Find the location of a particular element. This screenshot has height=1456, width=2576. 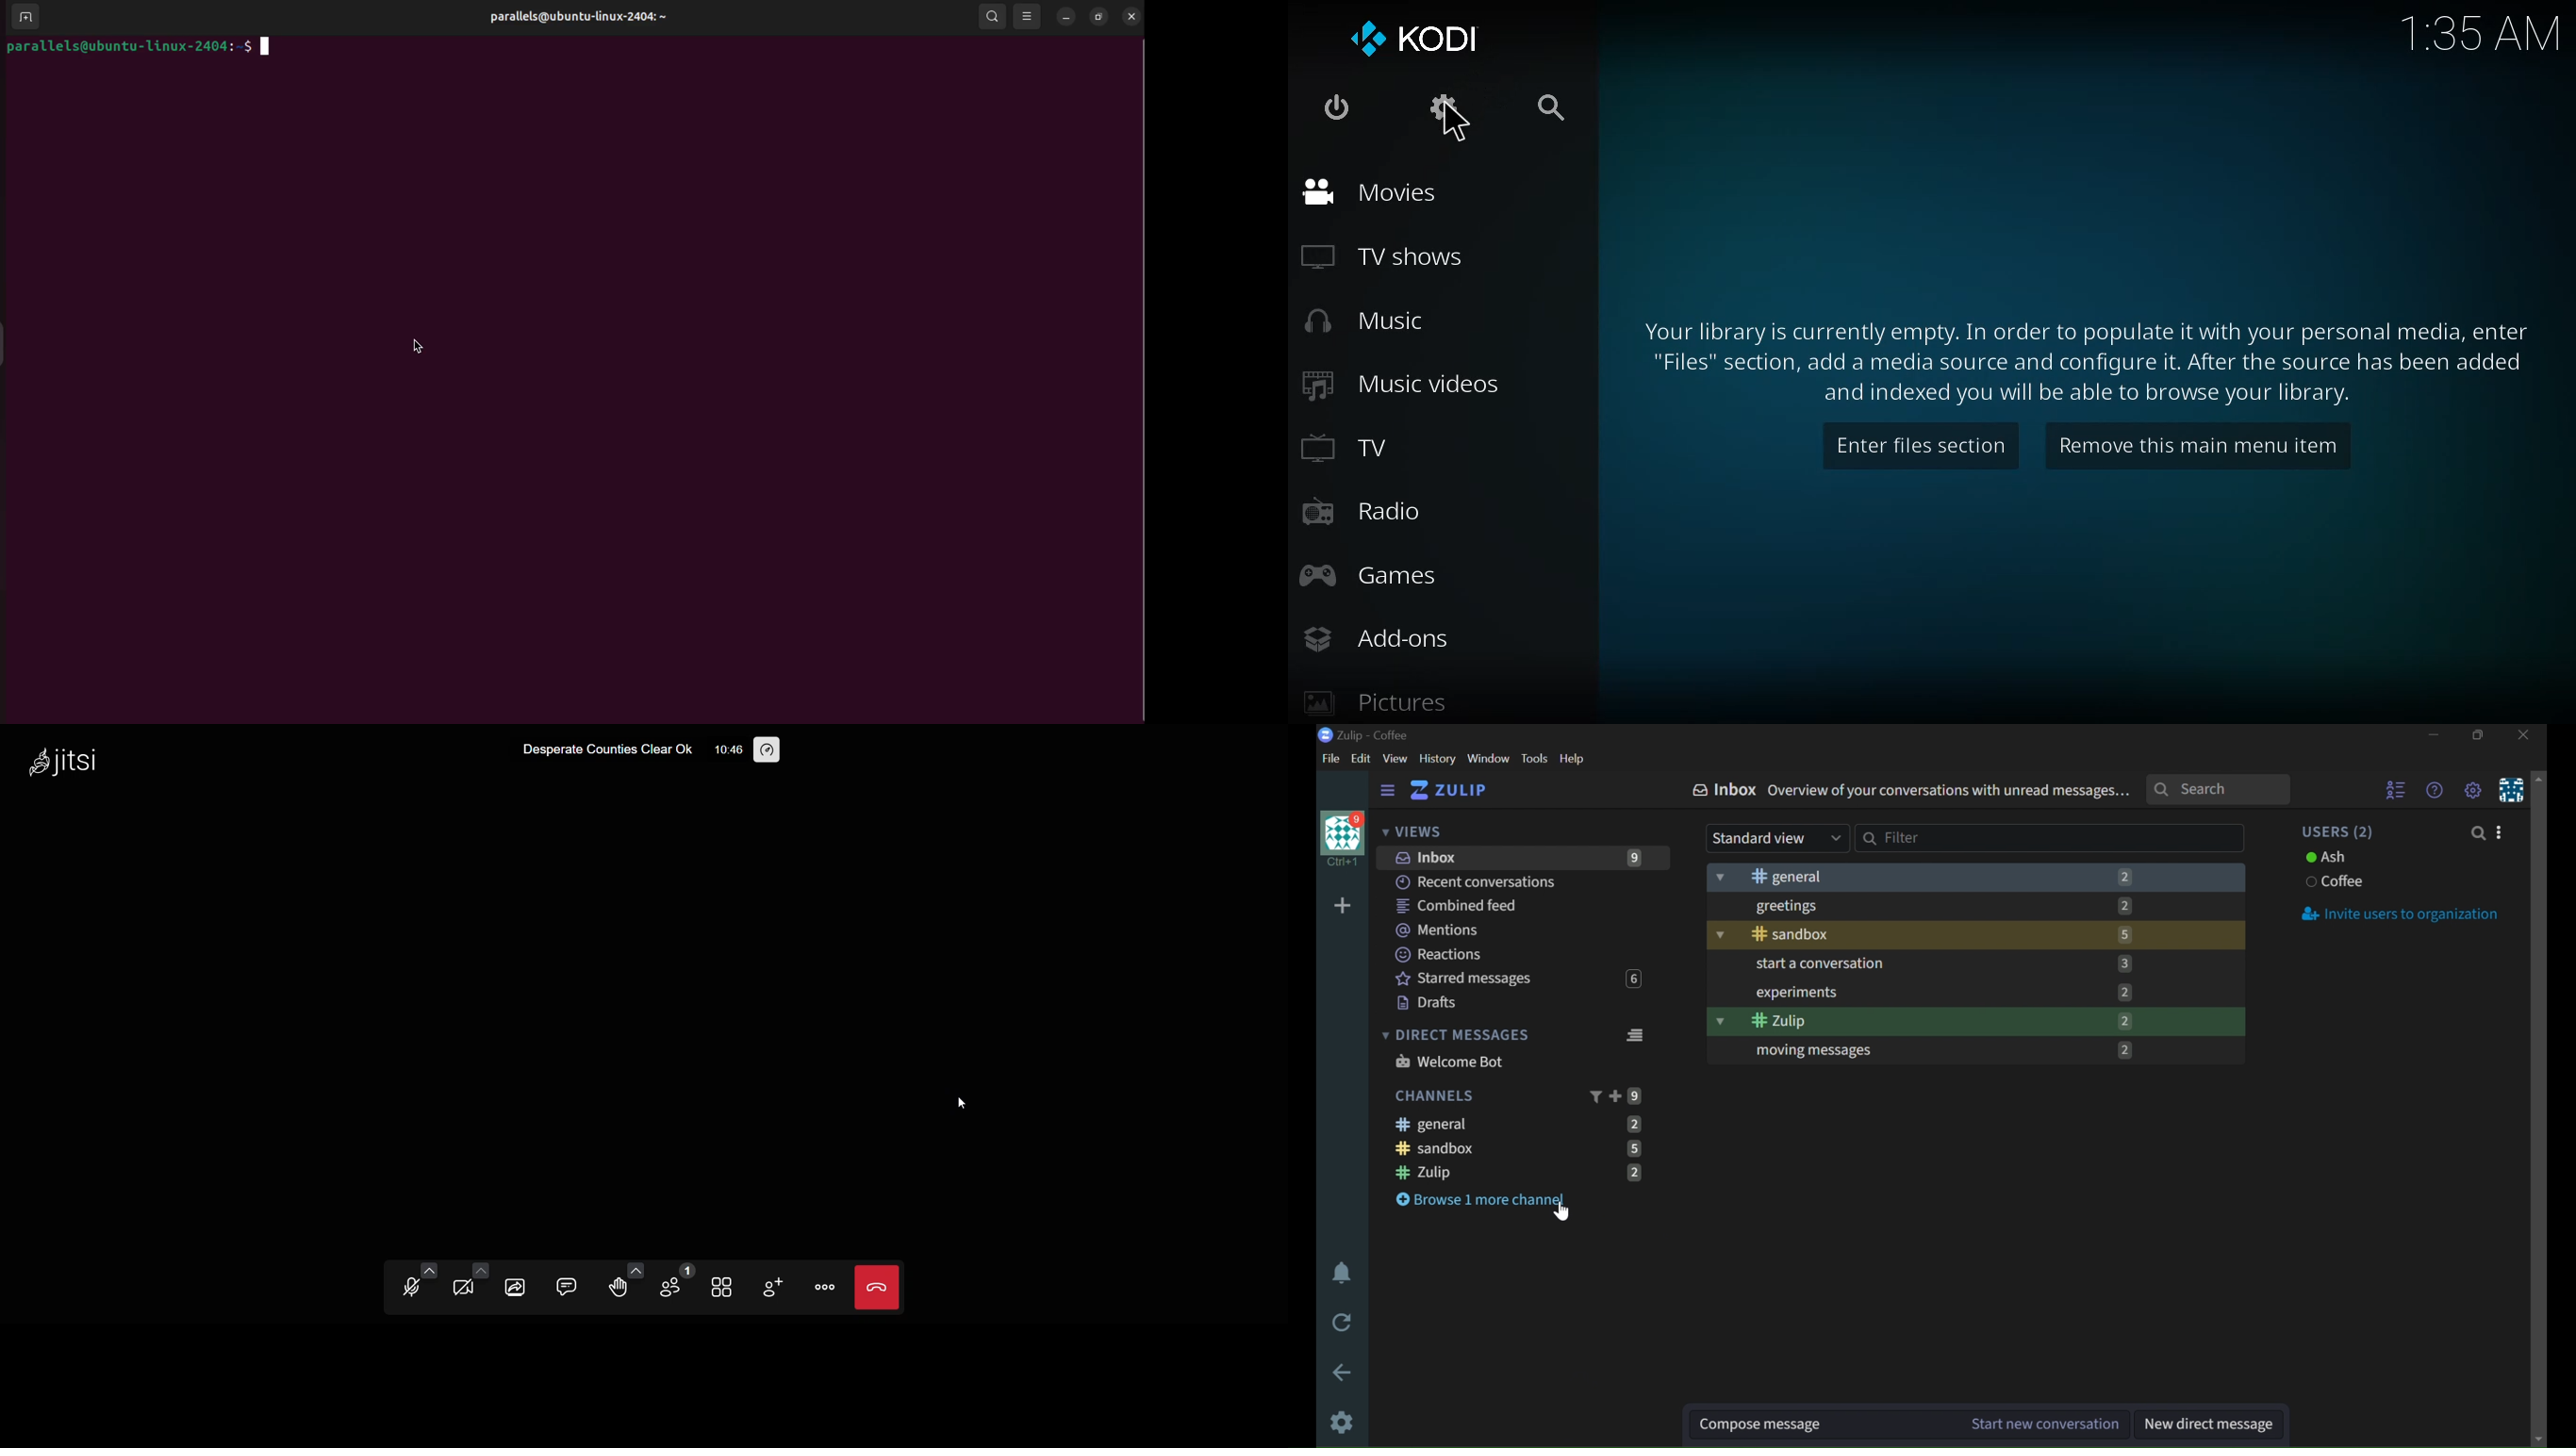

HELP is located at coordinates (1572, 758).